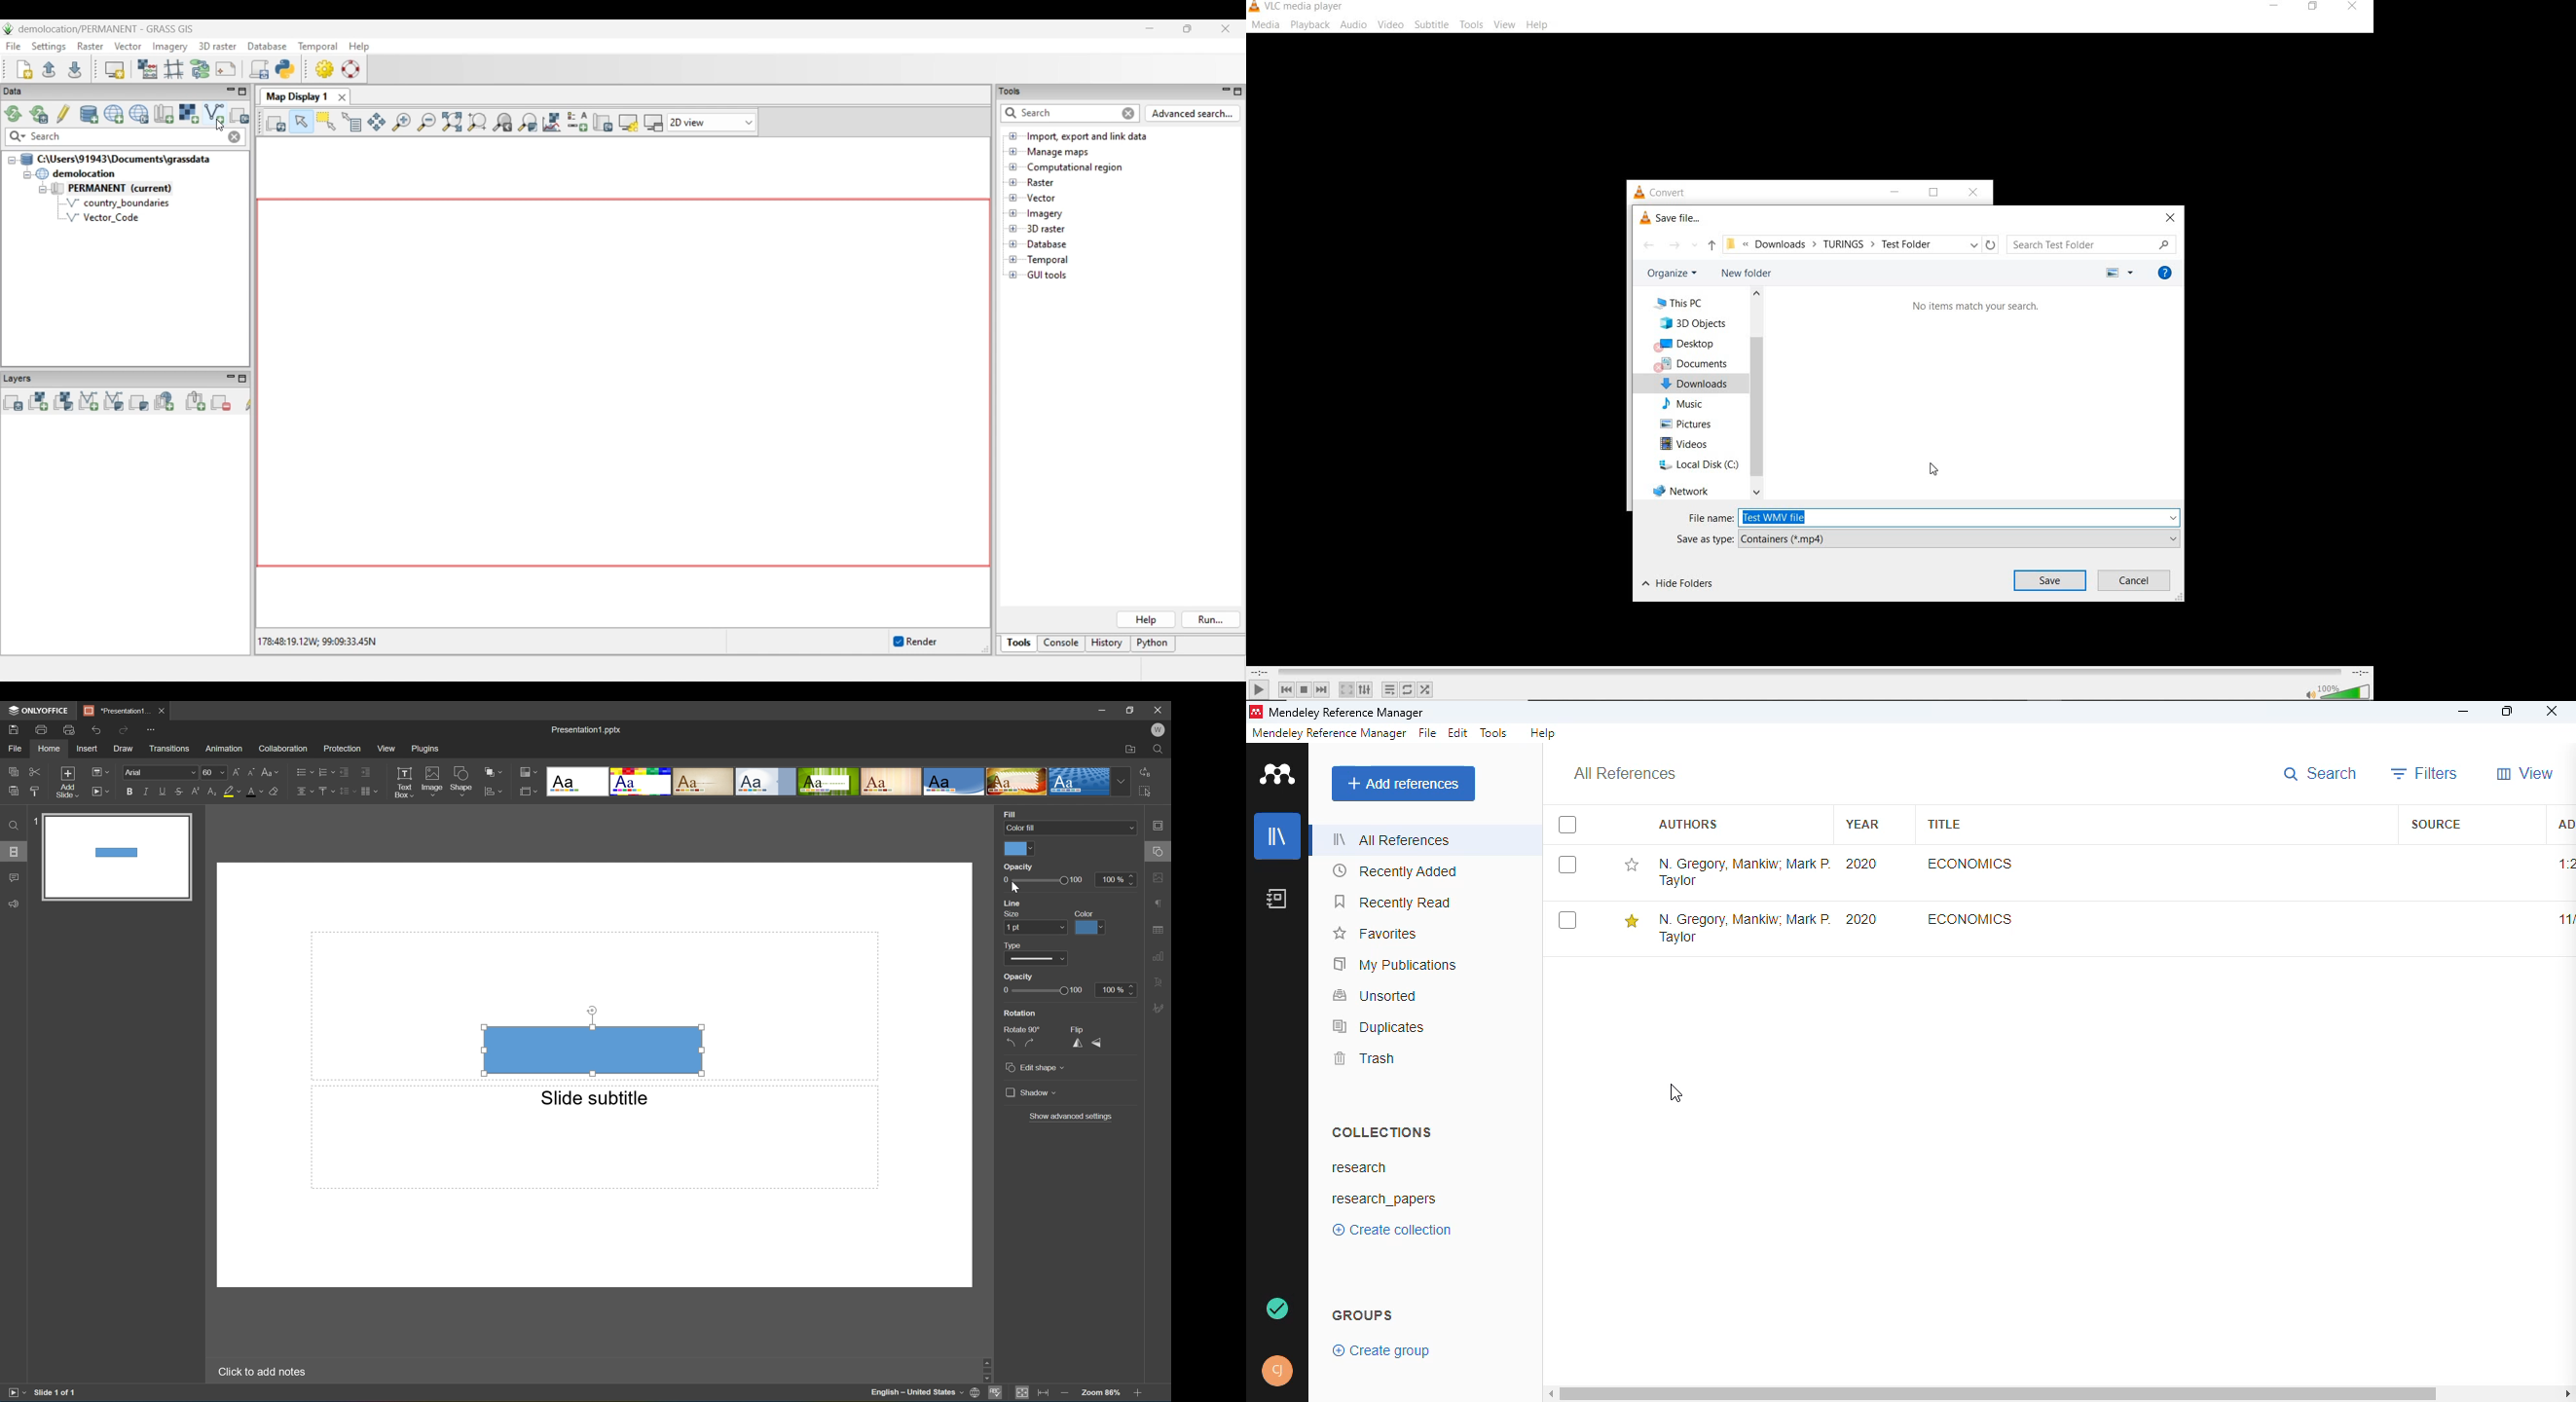 This screenshot has width=2576, height=1428. What do you see at coordinates (1037, 1068) in the screenshot?
I see `Edit shape` at bounding box center [1037, 1068].